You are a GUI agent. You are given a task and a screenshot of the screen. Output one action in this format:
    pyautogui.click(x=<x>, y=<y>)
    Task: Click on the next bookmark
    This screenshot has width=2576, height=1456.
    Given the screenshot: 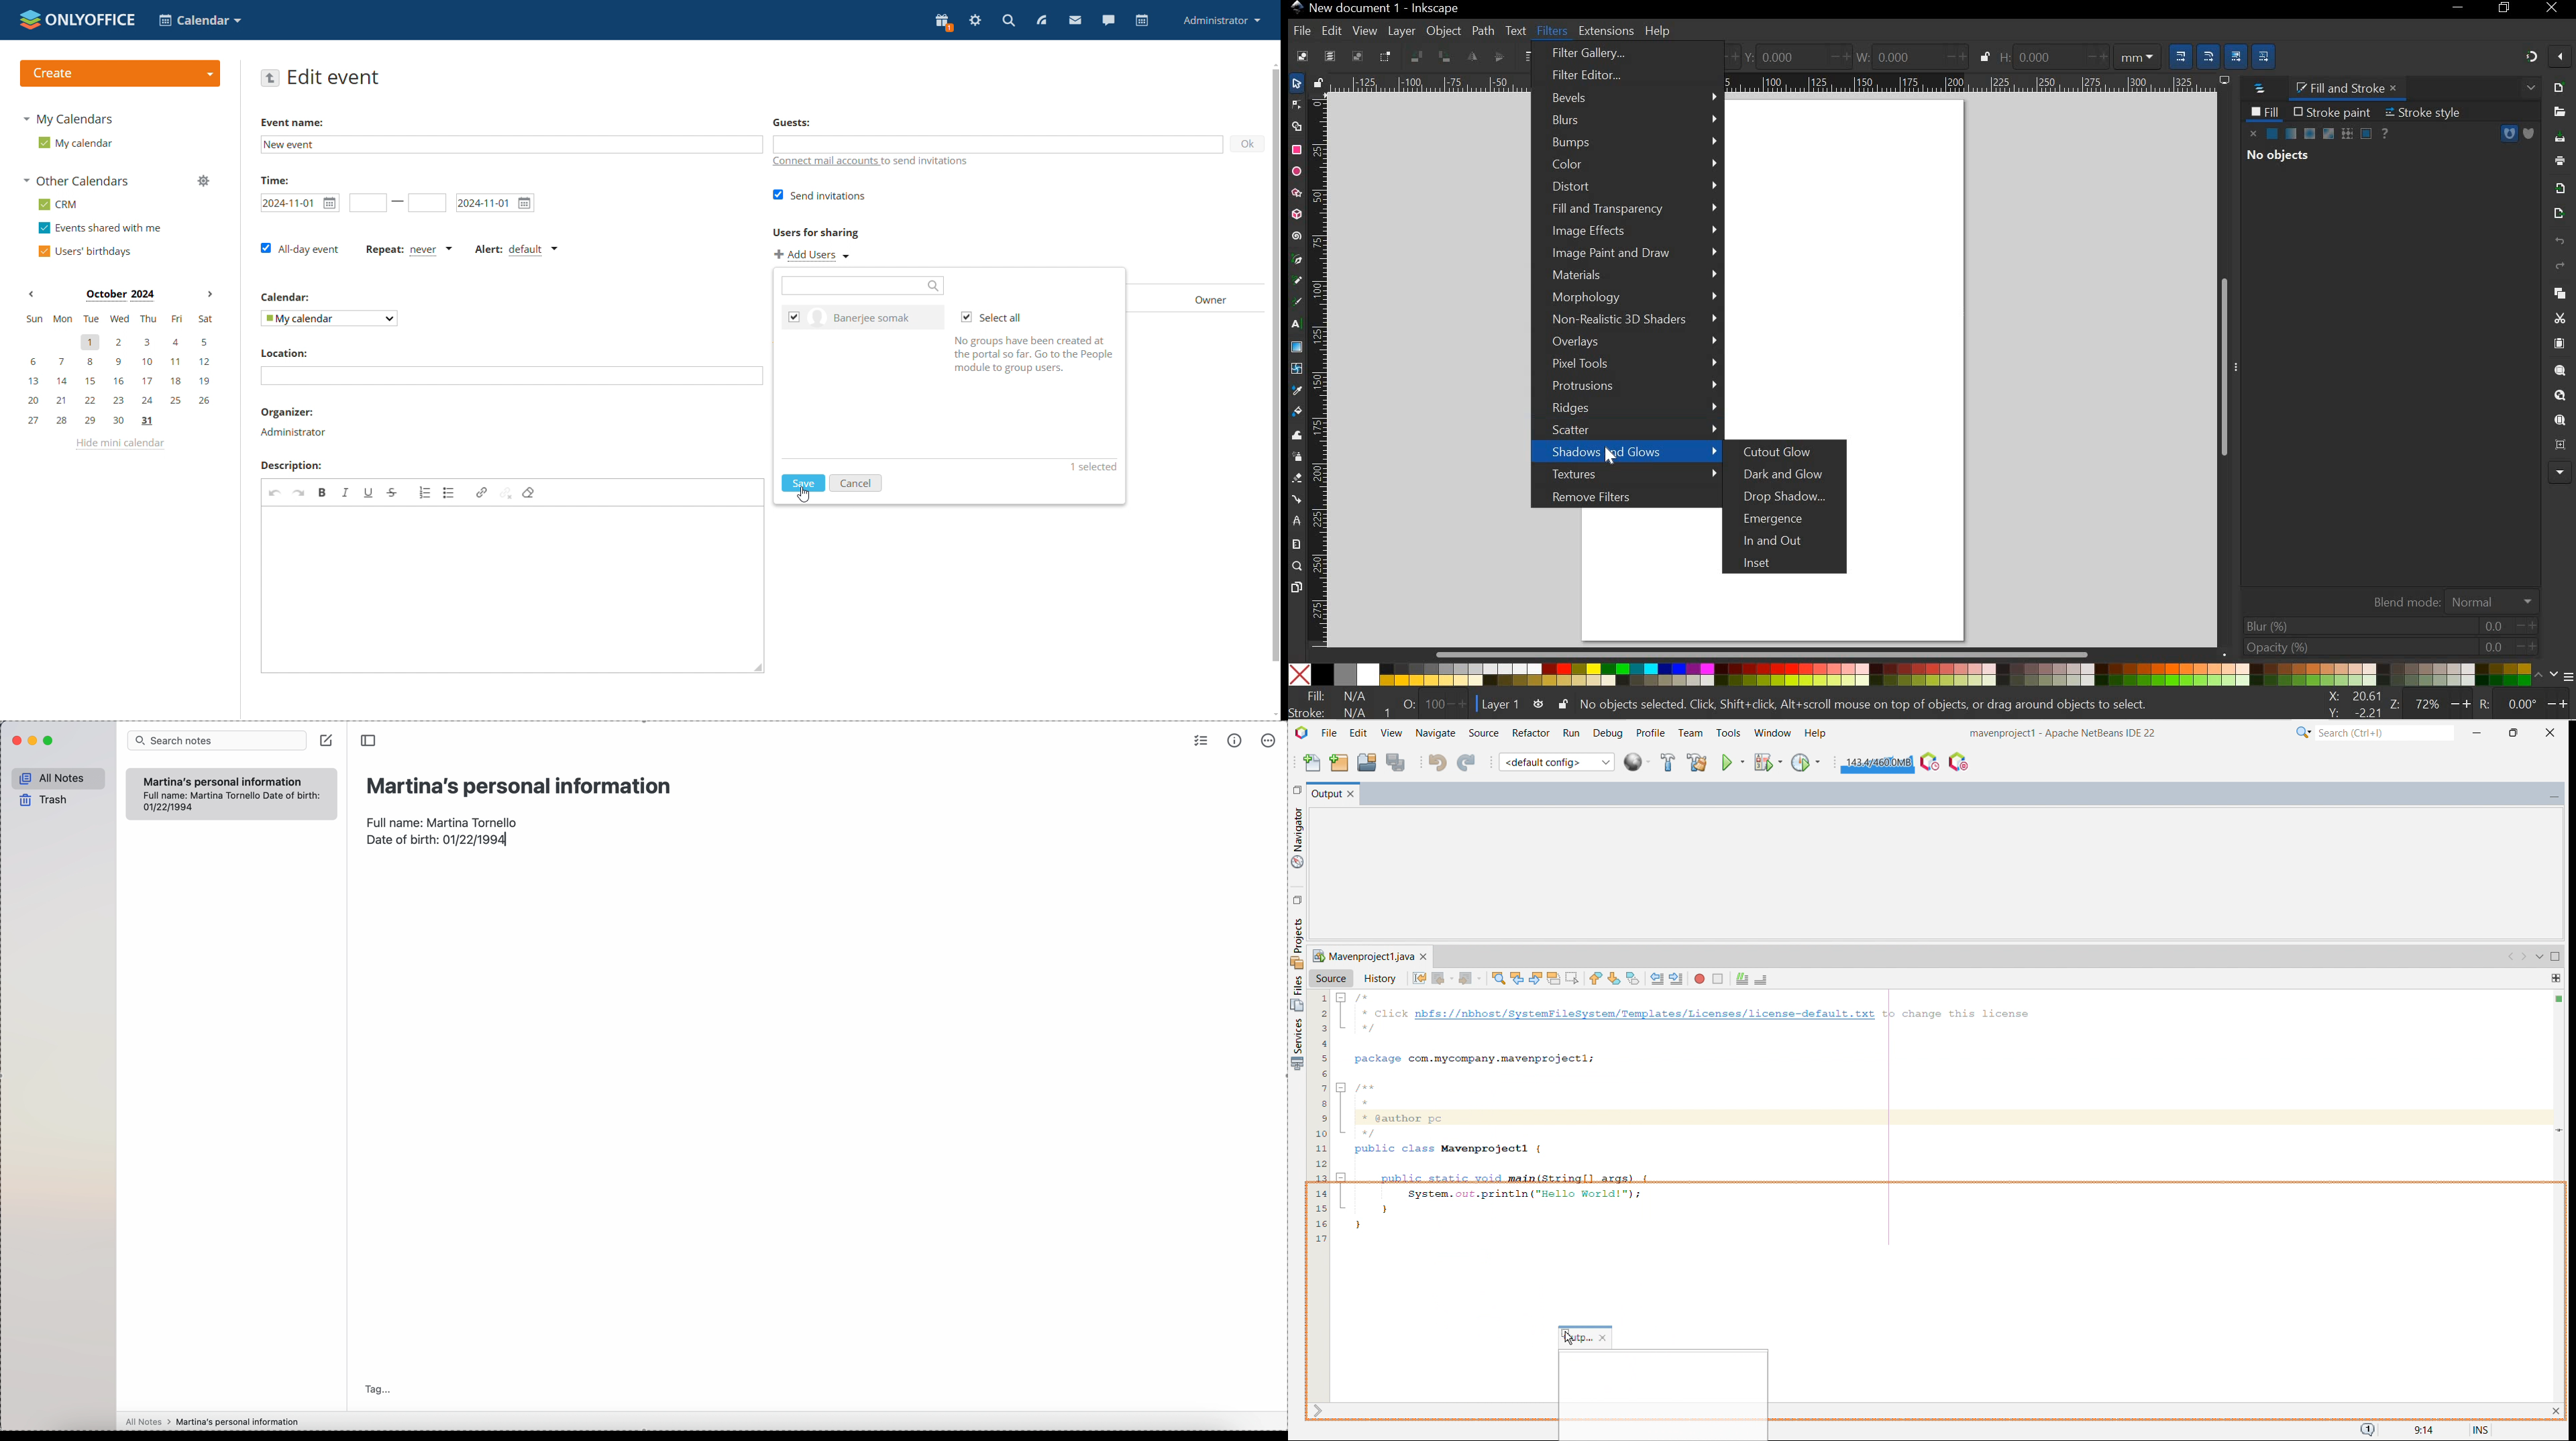 What is the action you would take?
    pyautogui.click(x=1614, y=978)
    